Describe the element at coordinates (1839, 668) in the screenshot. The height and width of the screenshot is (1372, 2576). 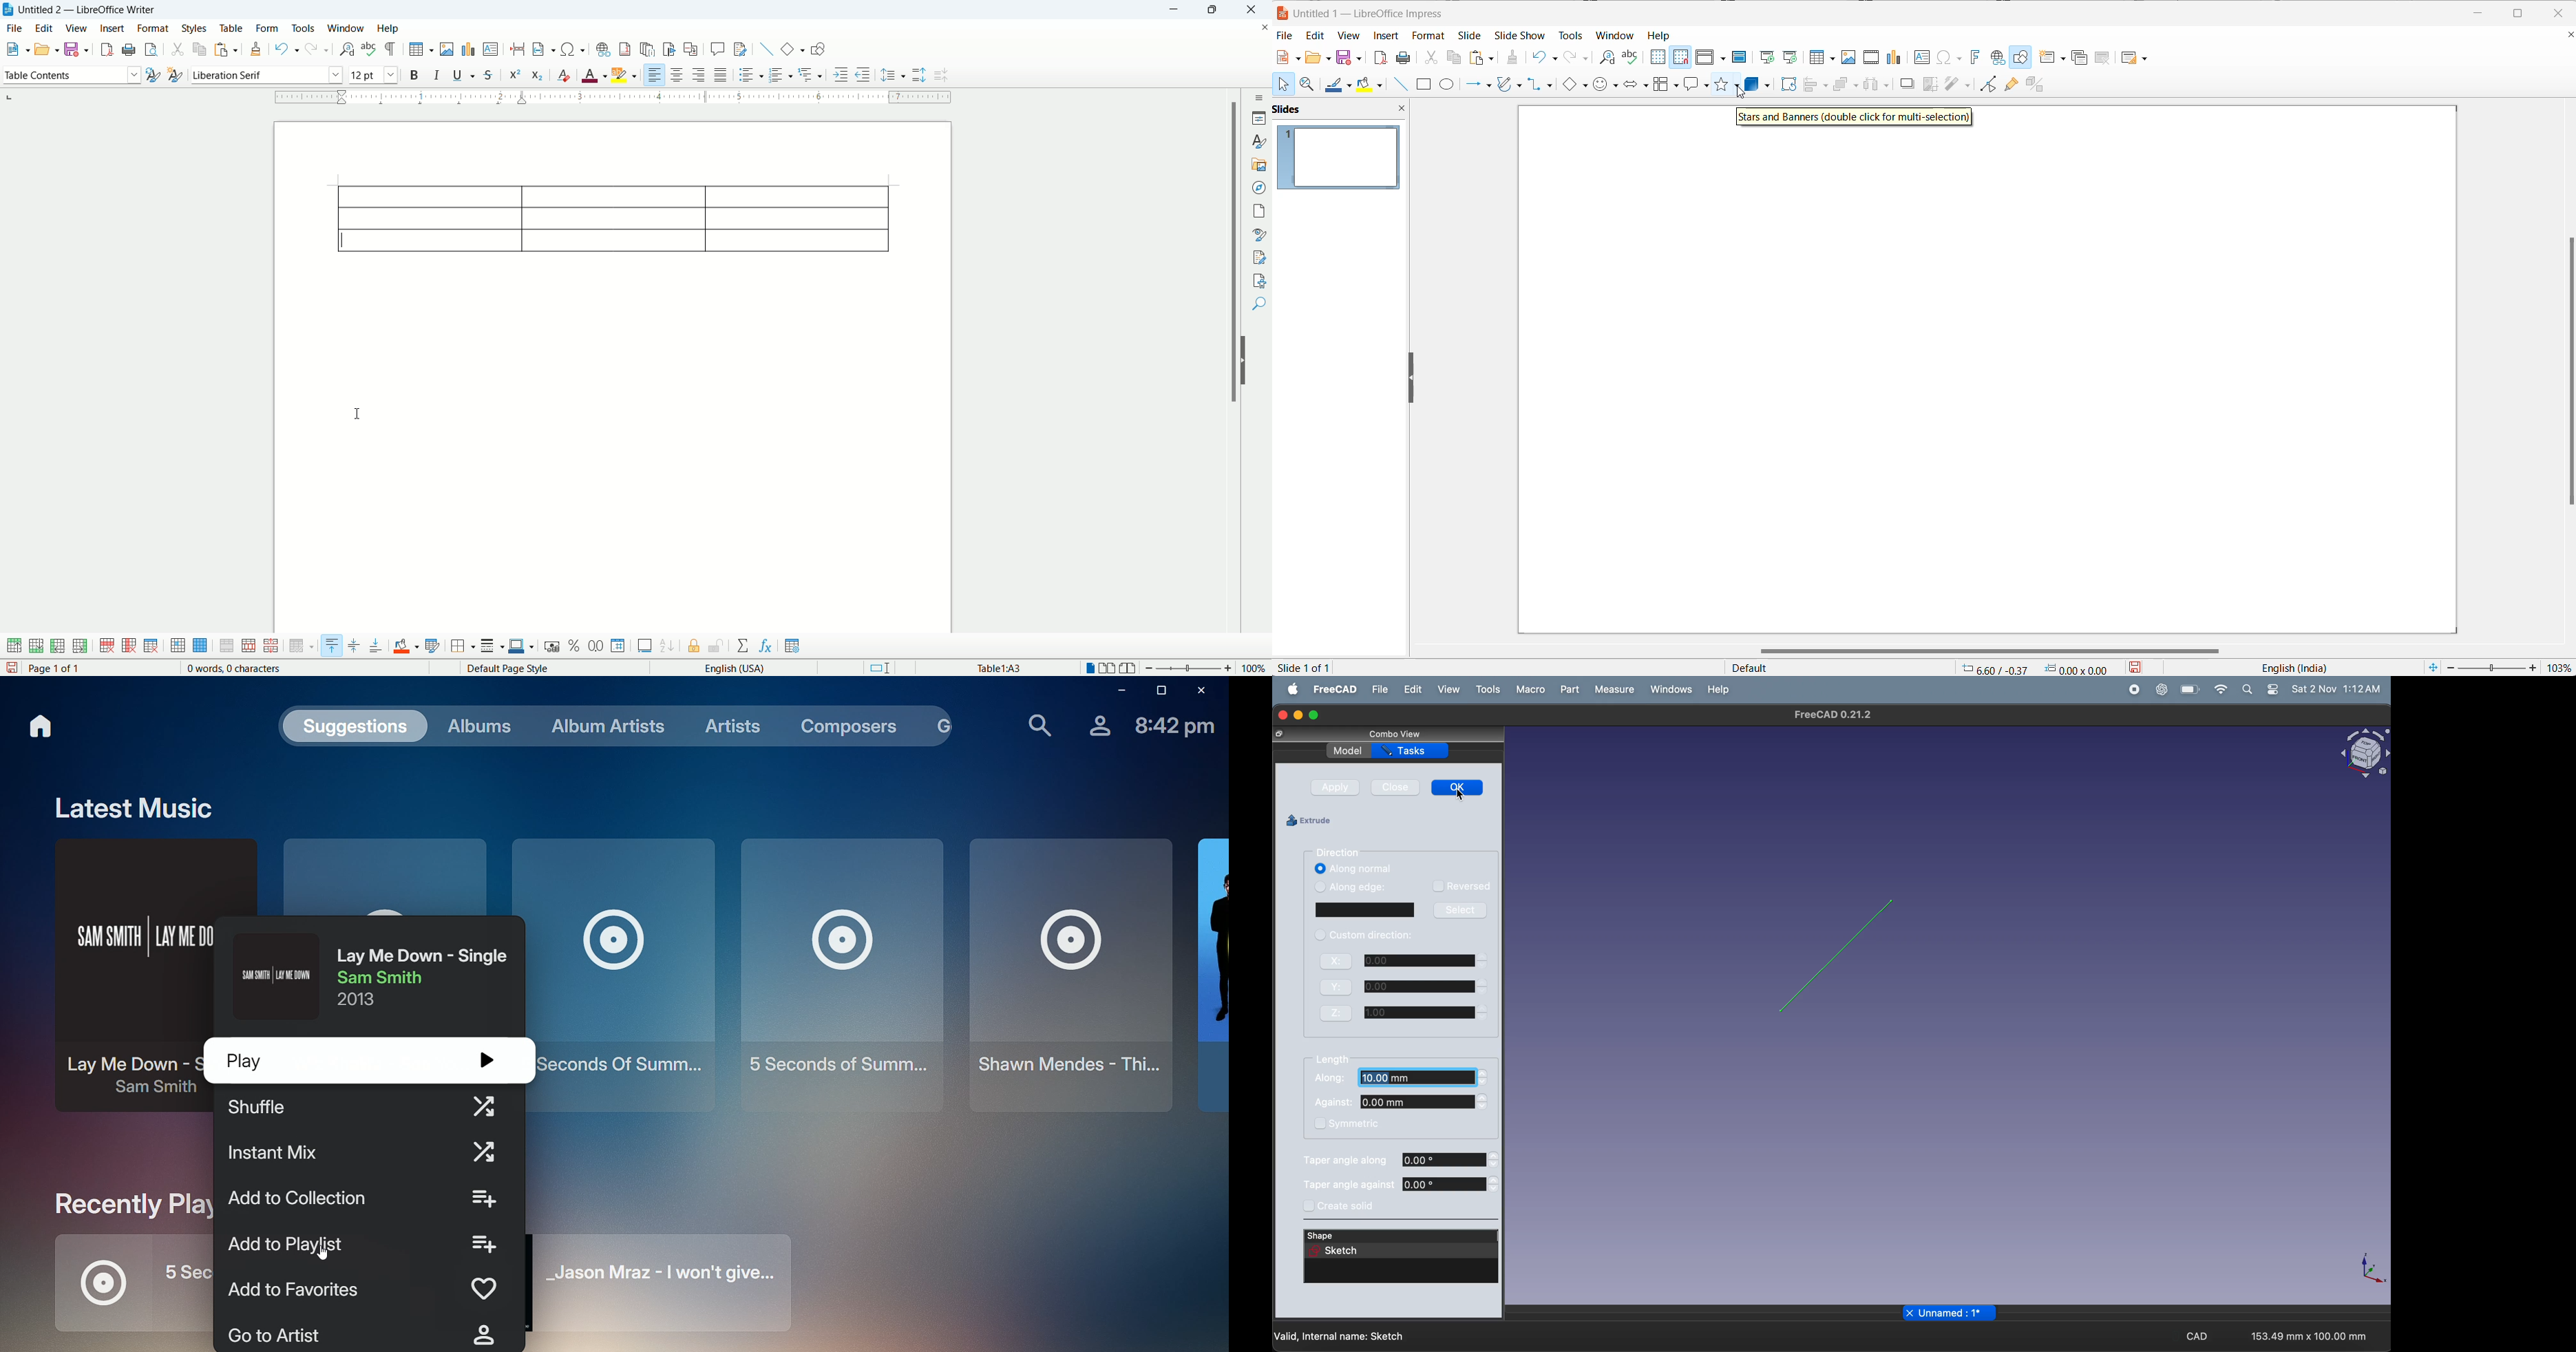
I see `page type` at that location.